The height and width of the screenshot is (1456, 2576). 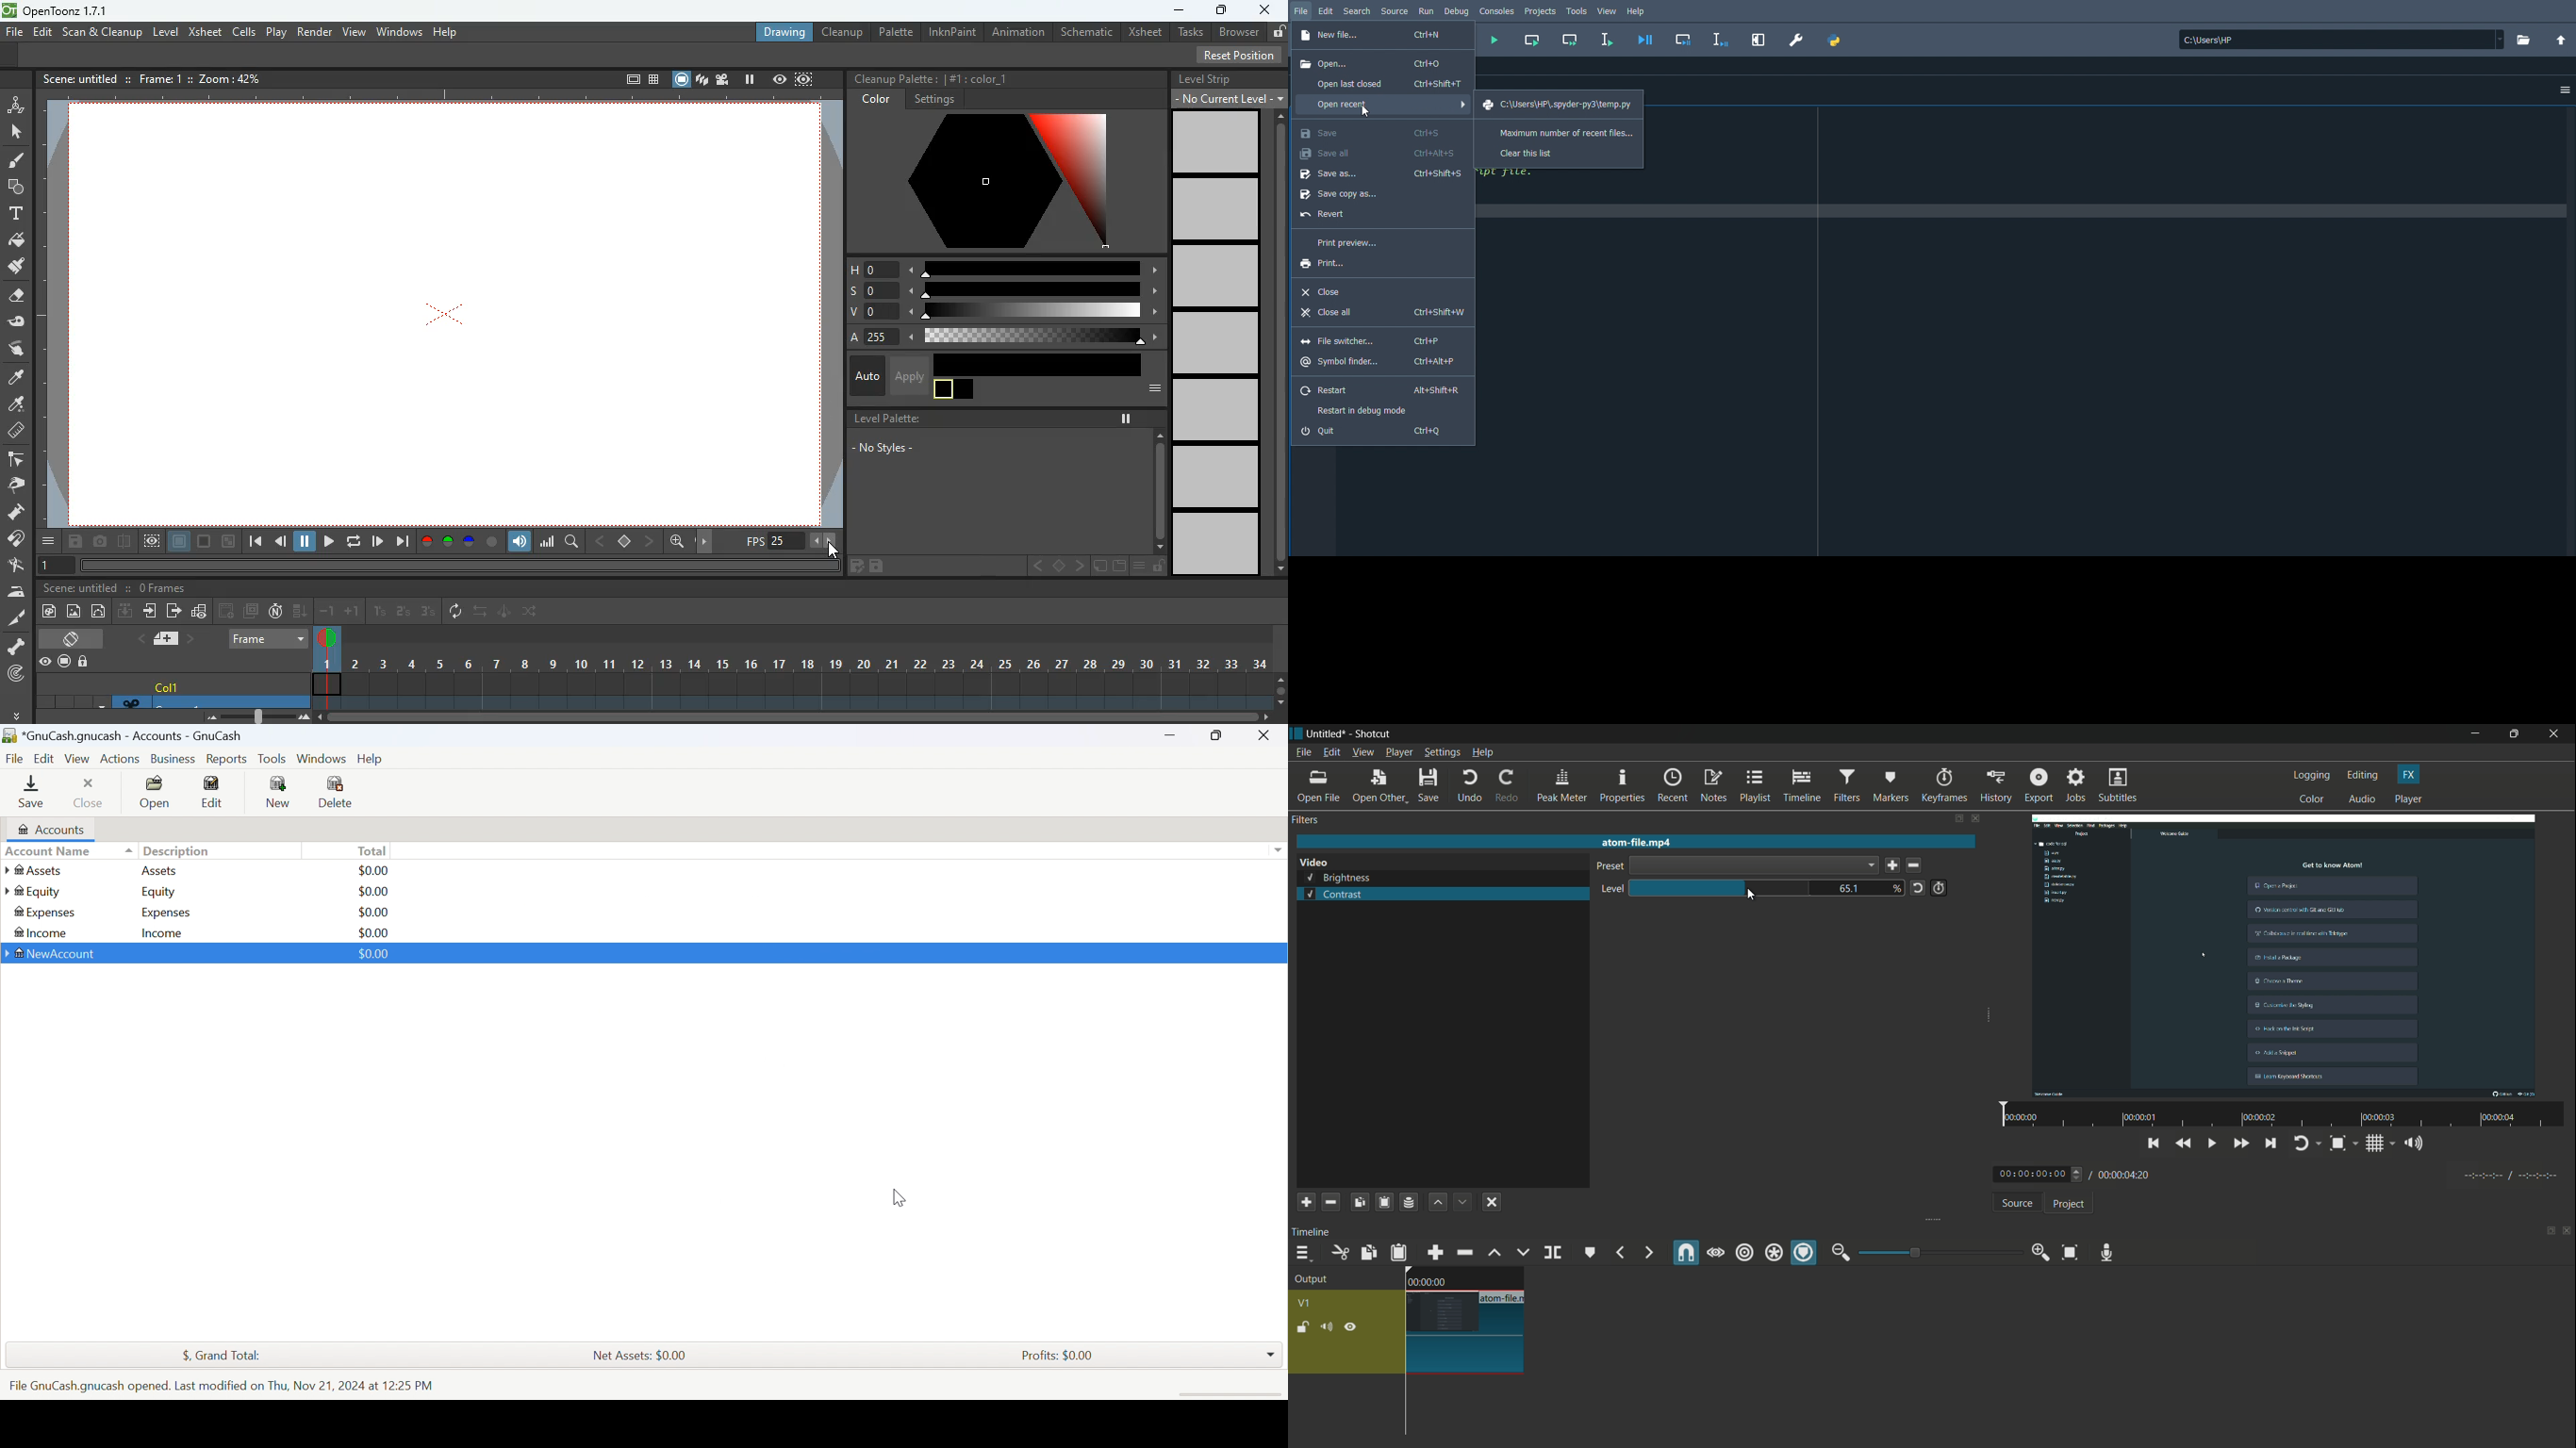 I want to click on Print preview, so click(x=1348, y=243).